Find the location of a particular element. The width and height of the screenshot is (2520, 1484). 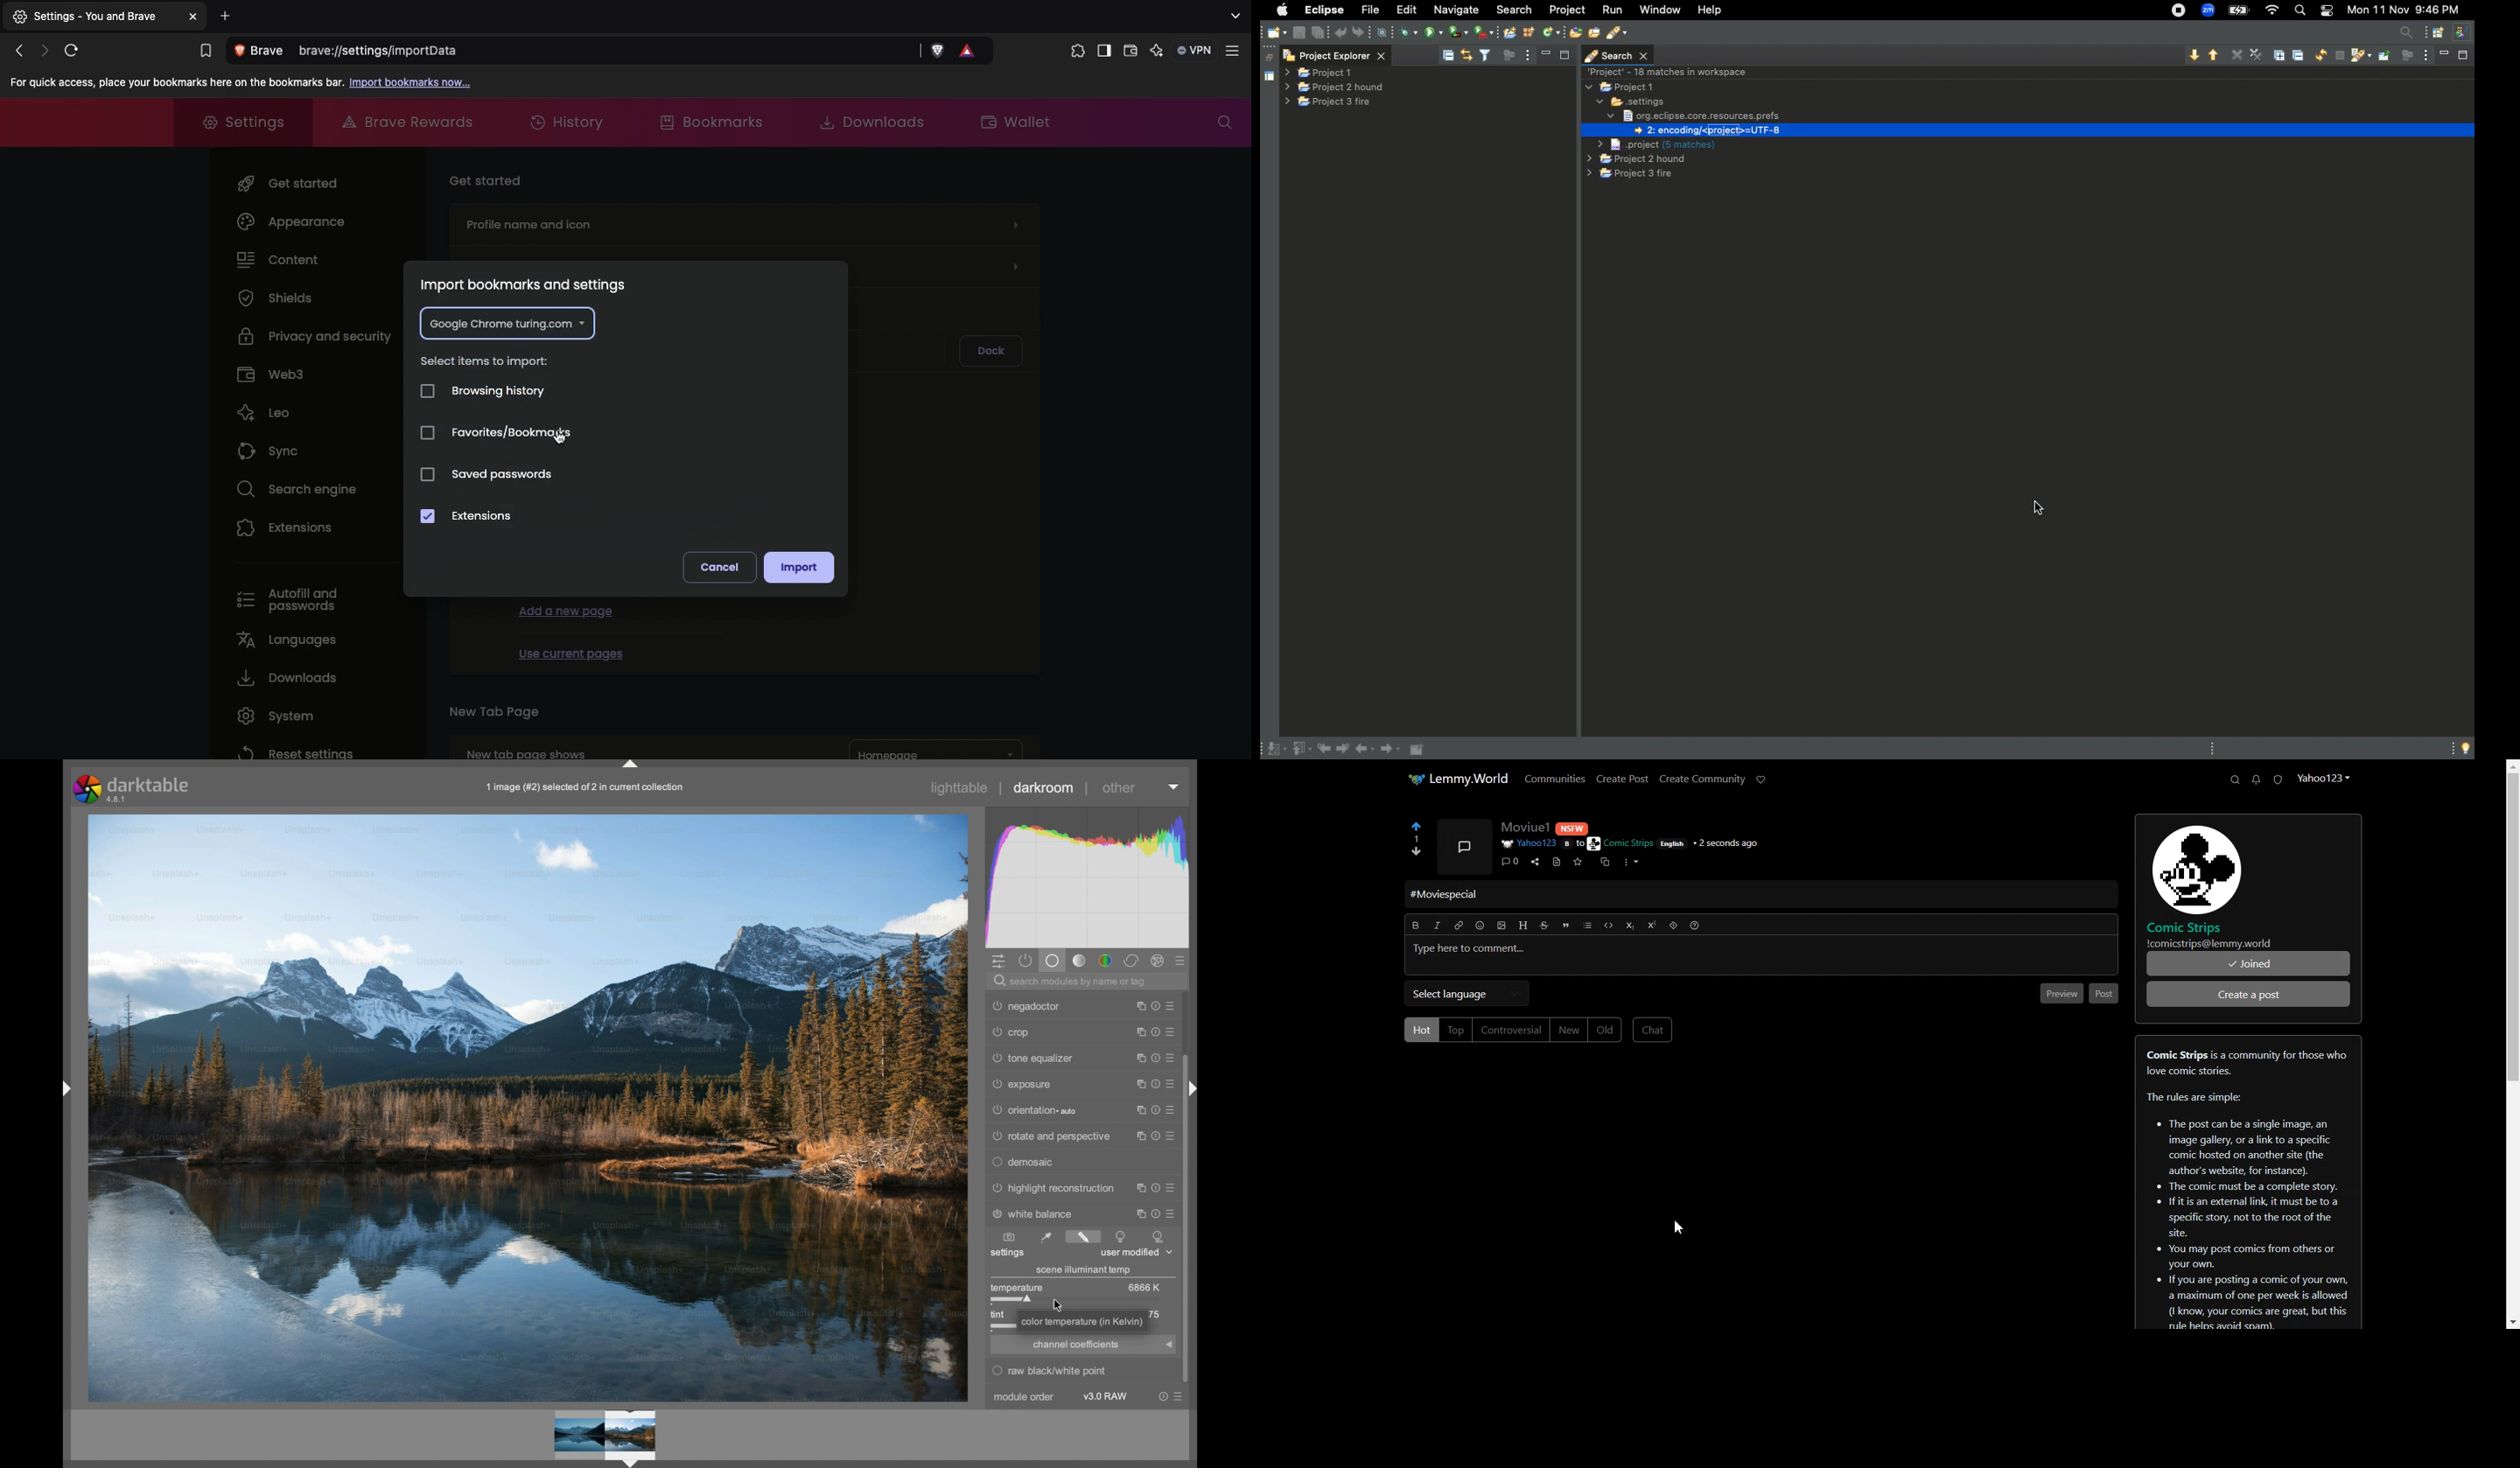

rotate and perspective is located at coordinates (1051, 1136).